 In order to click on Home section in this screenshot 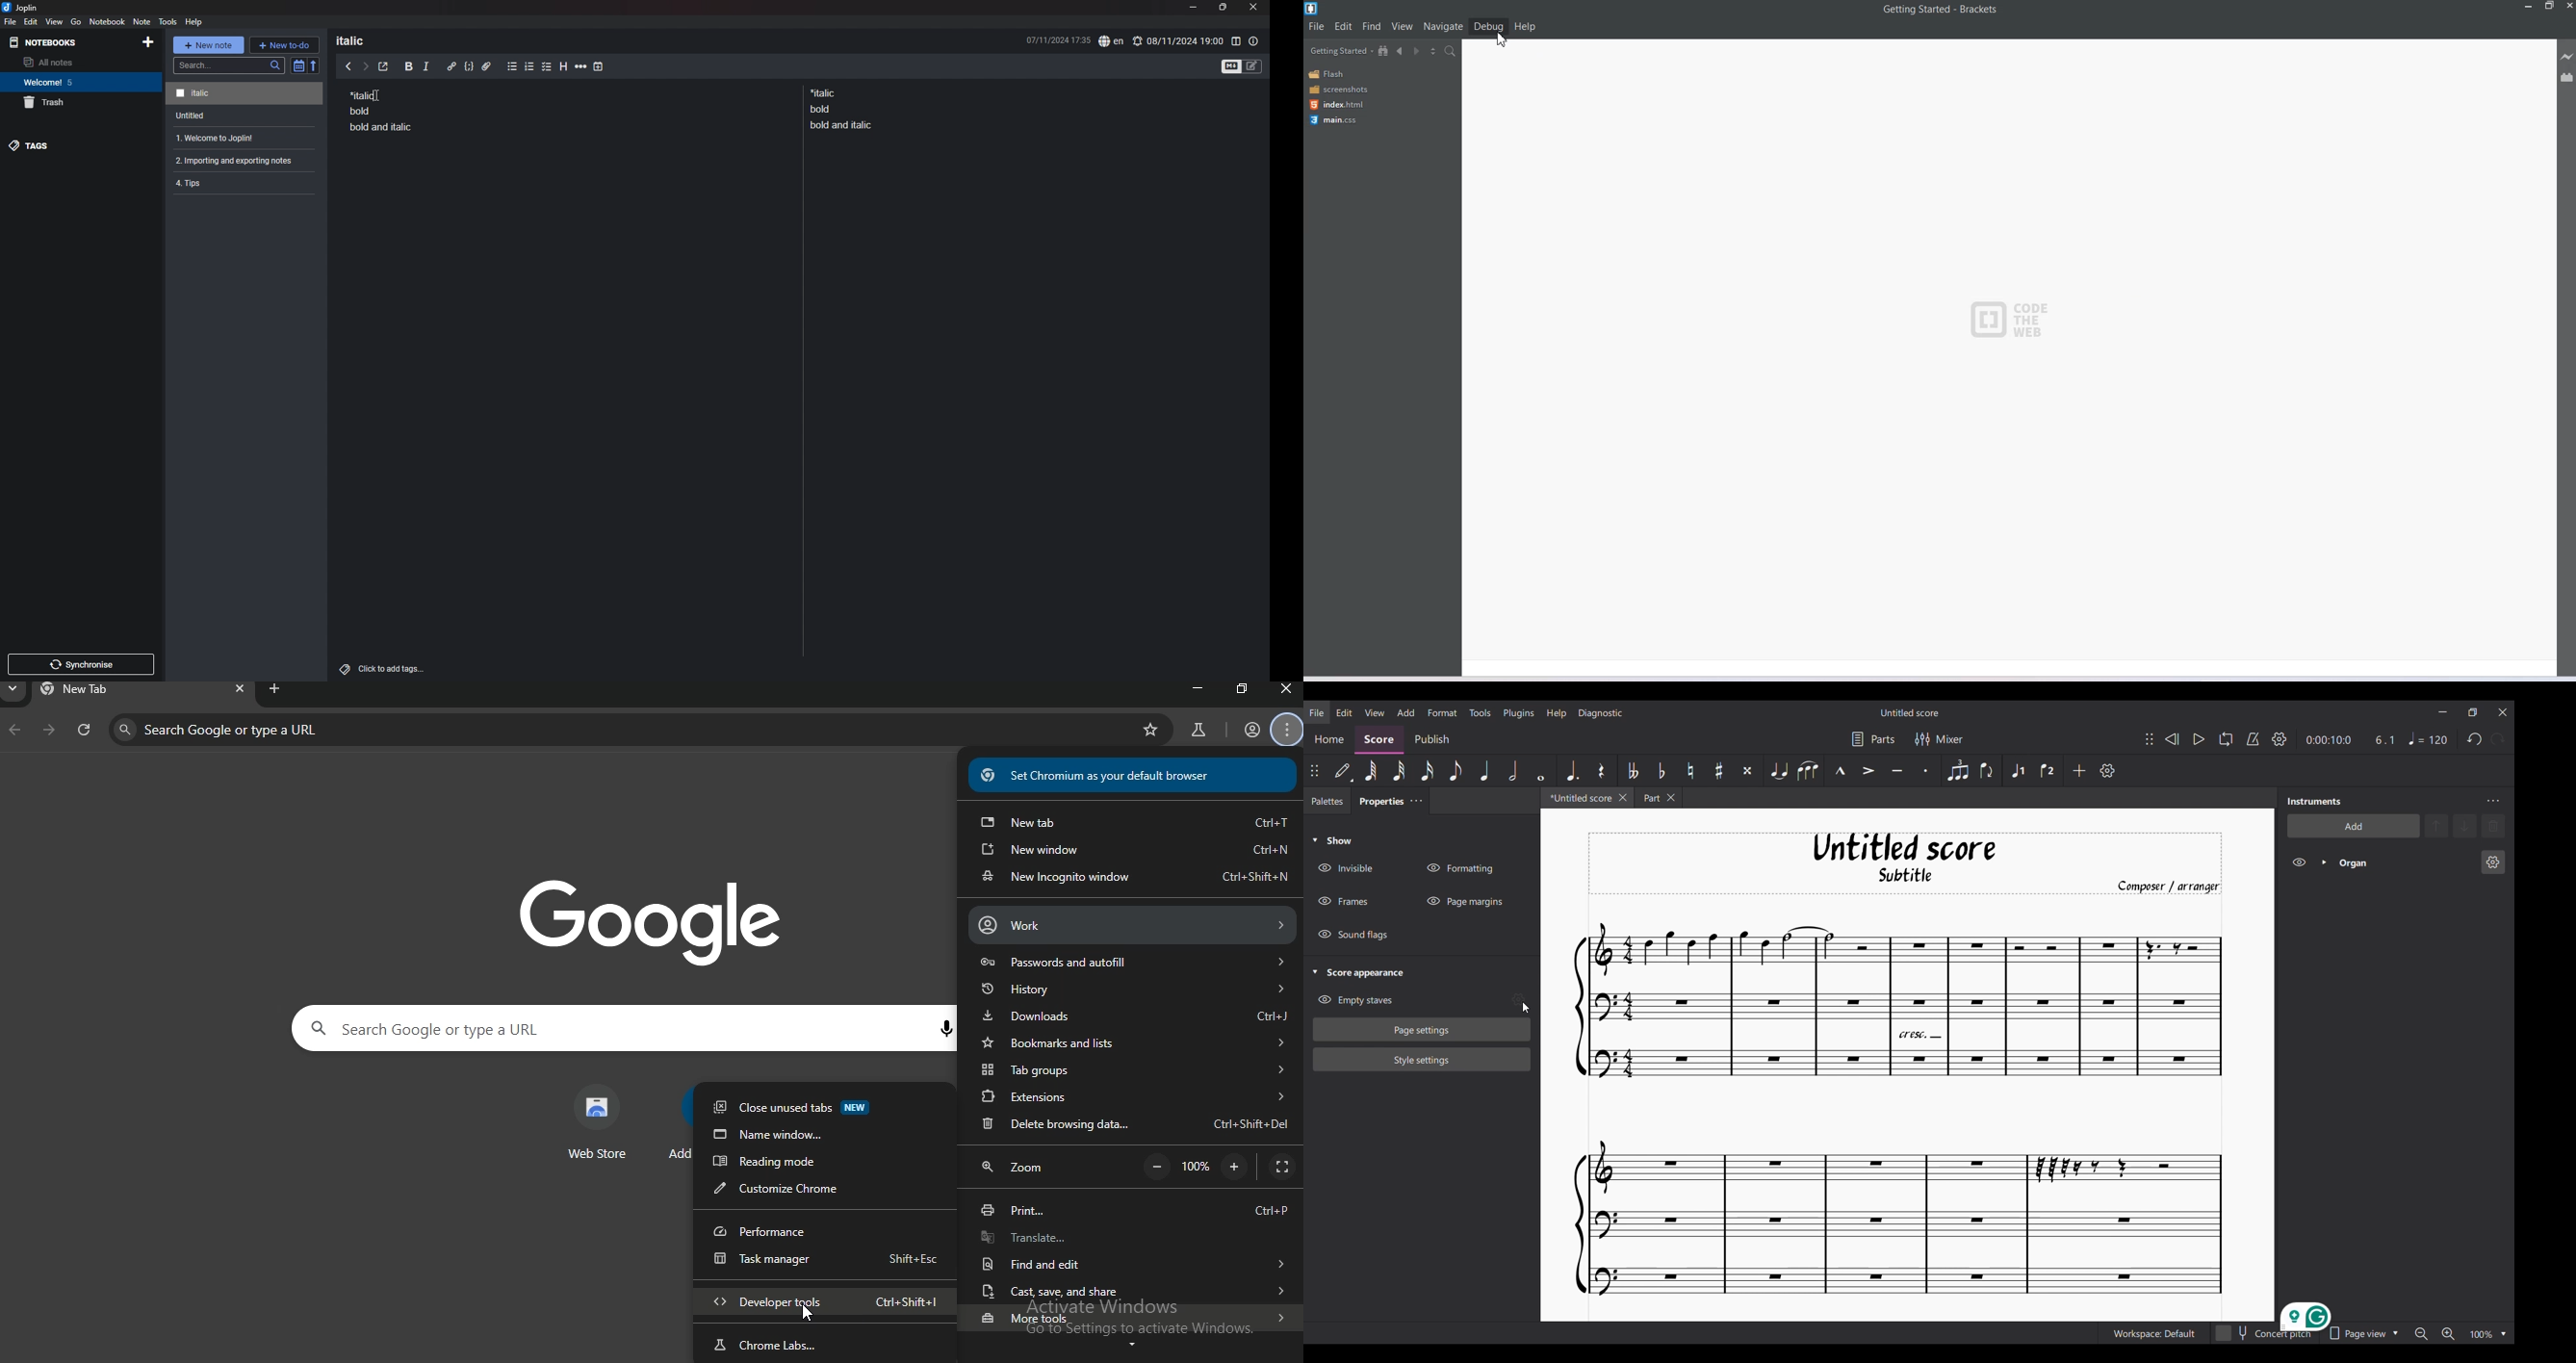, I will do `click(1329, 740)`.